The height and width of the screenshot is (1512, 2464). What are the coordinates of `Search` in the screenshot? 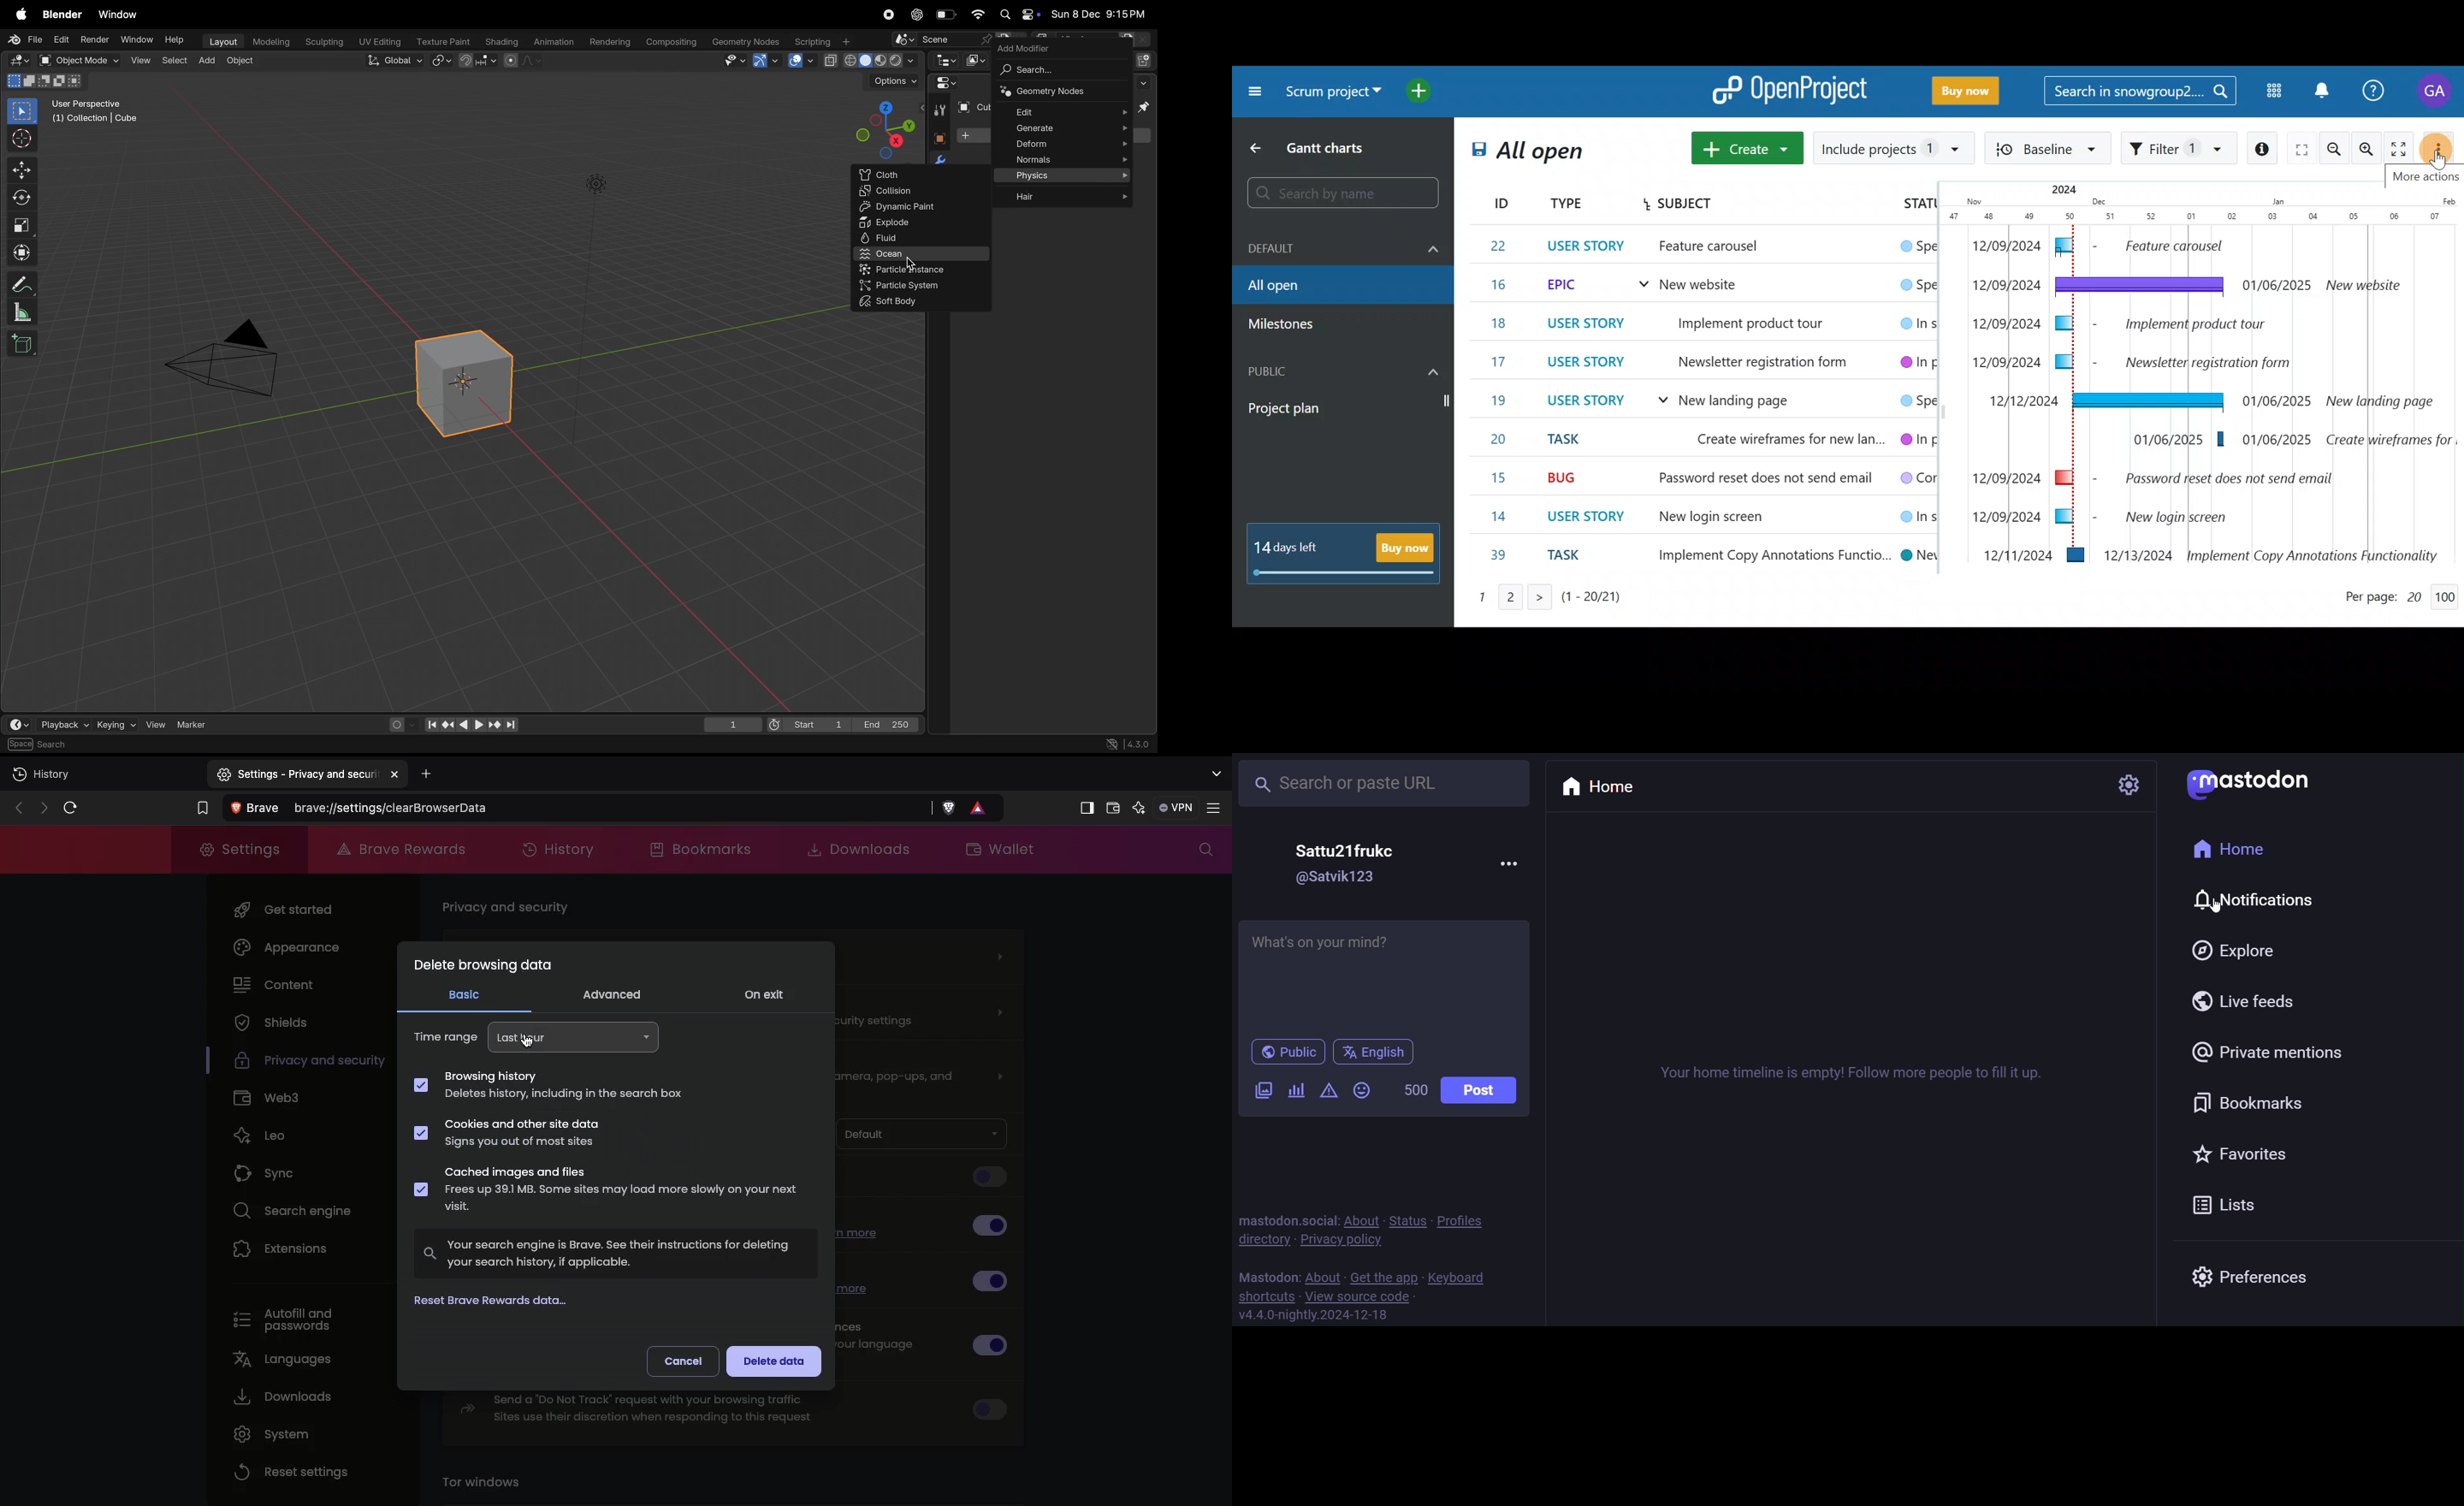 It's located at (1201, 850).